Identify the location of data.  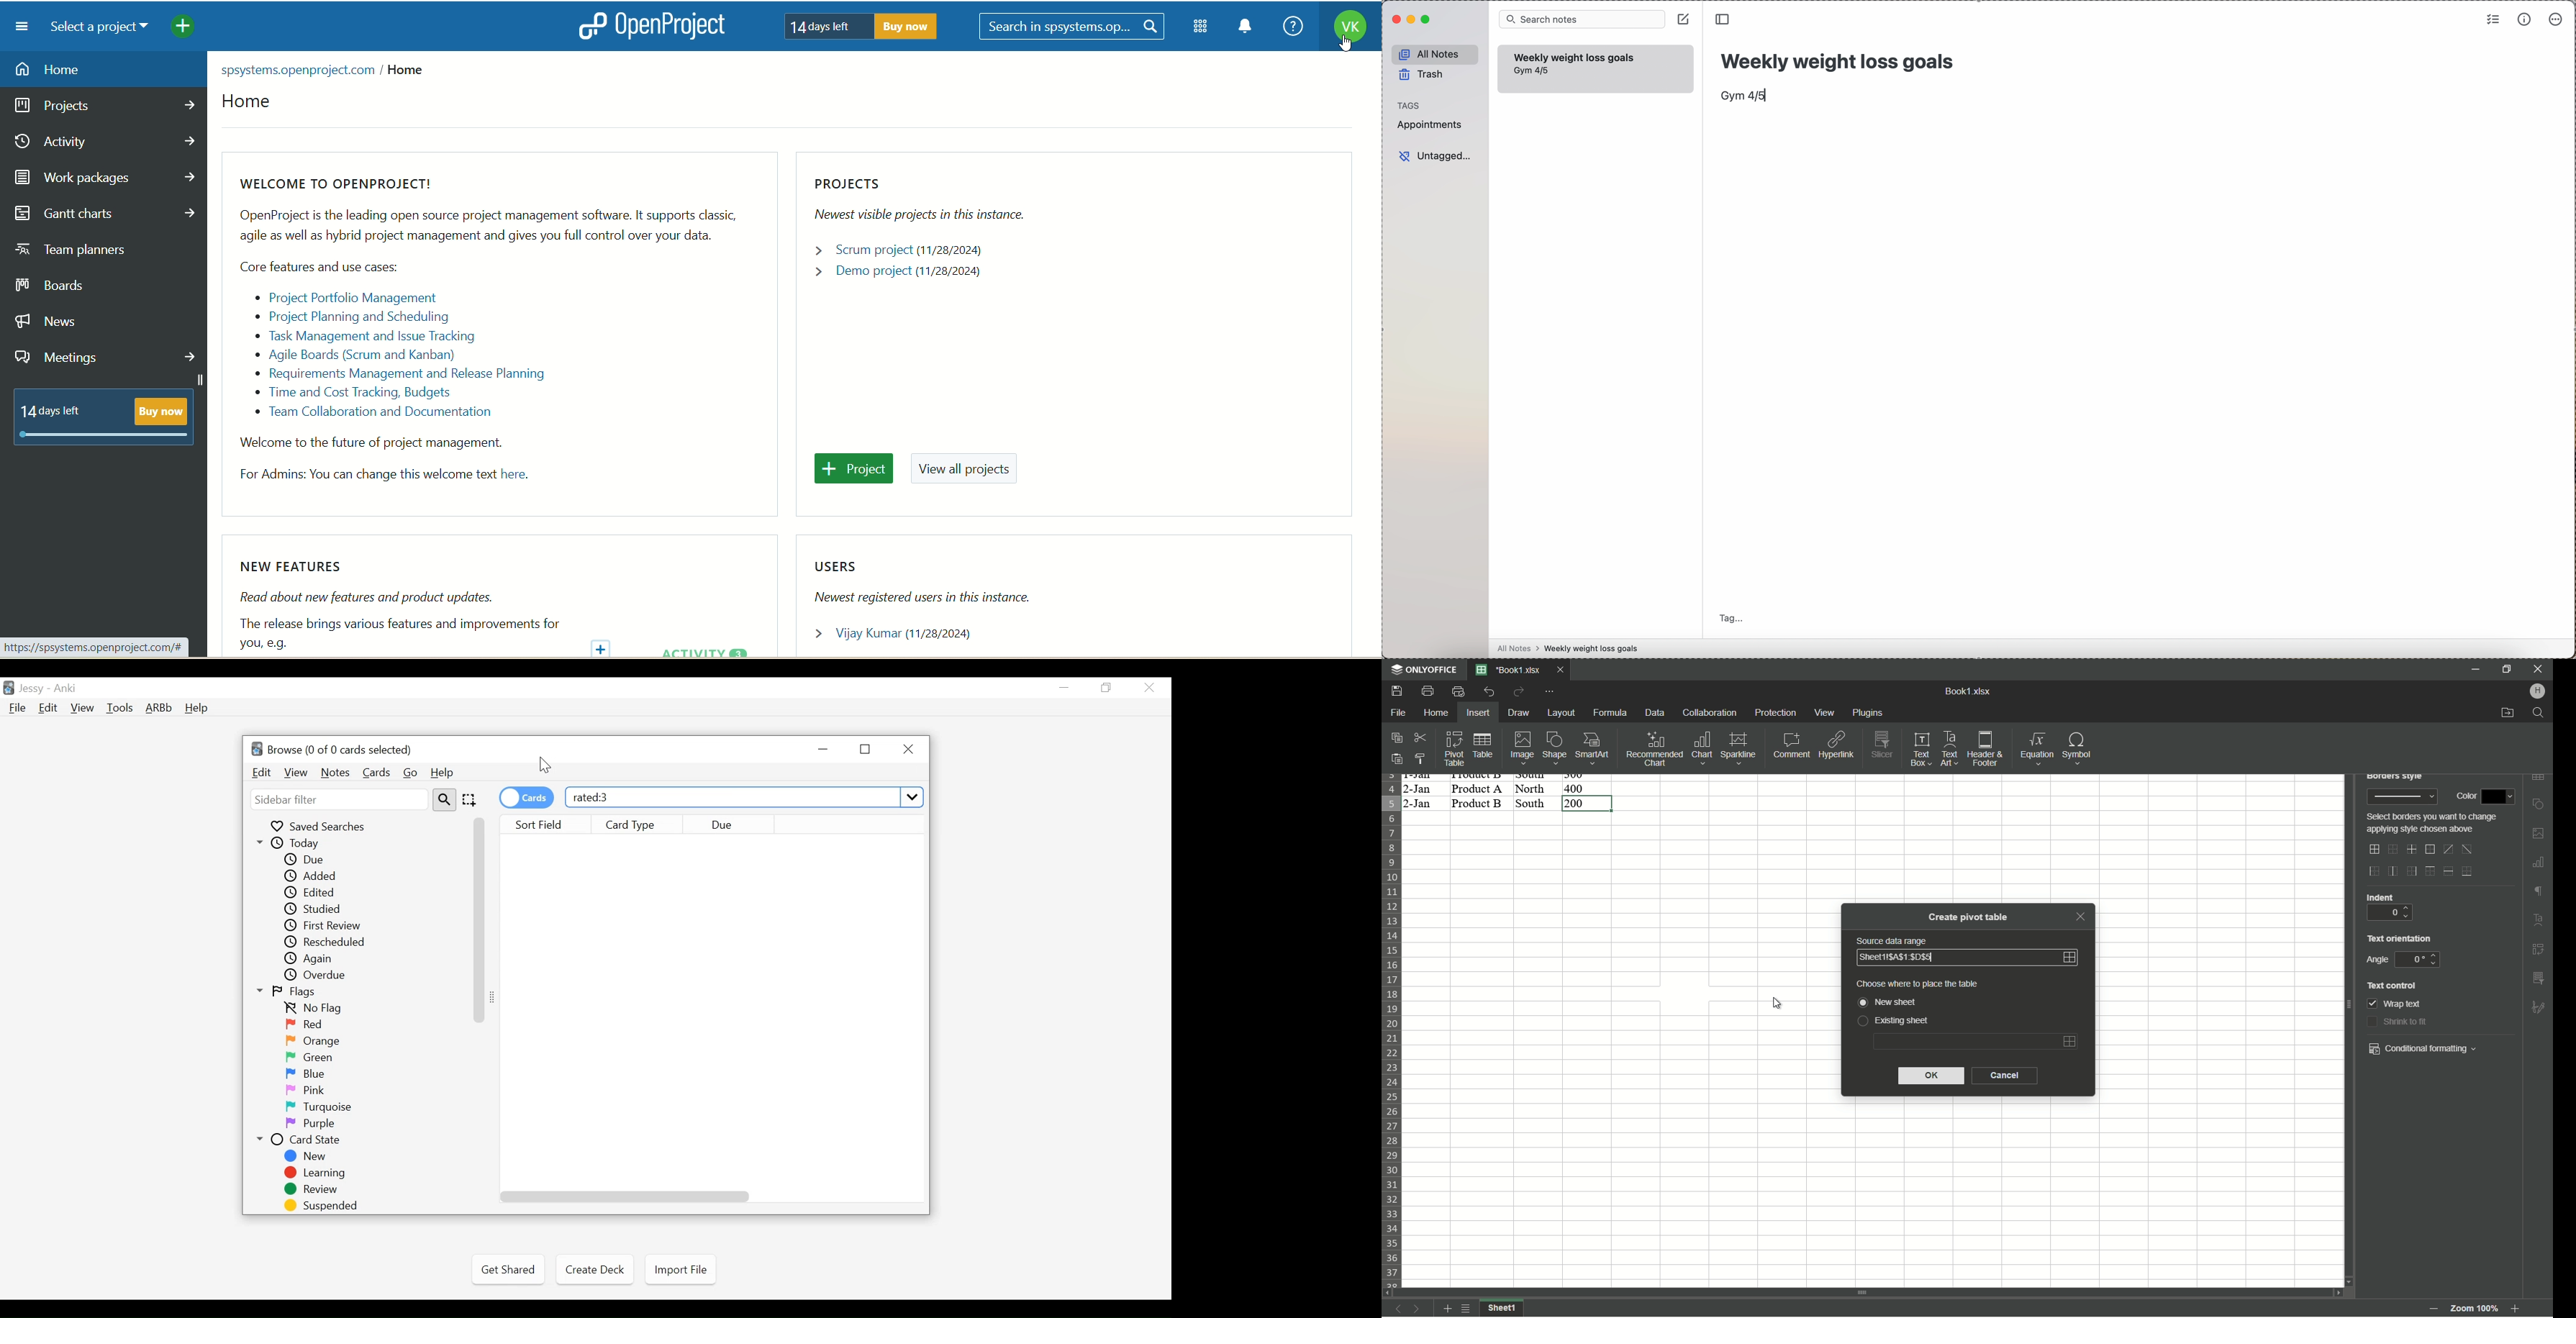
(1508, 793).